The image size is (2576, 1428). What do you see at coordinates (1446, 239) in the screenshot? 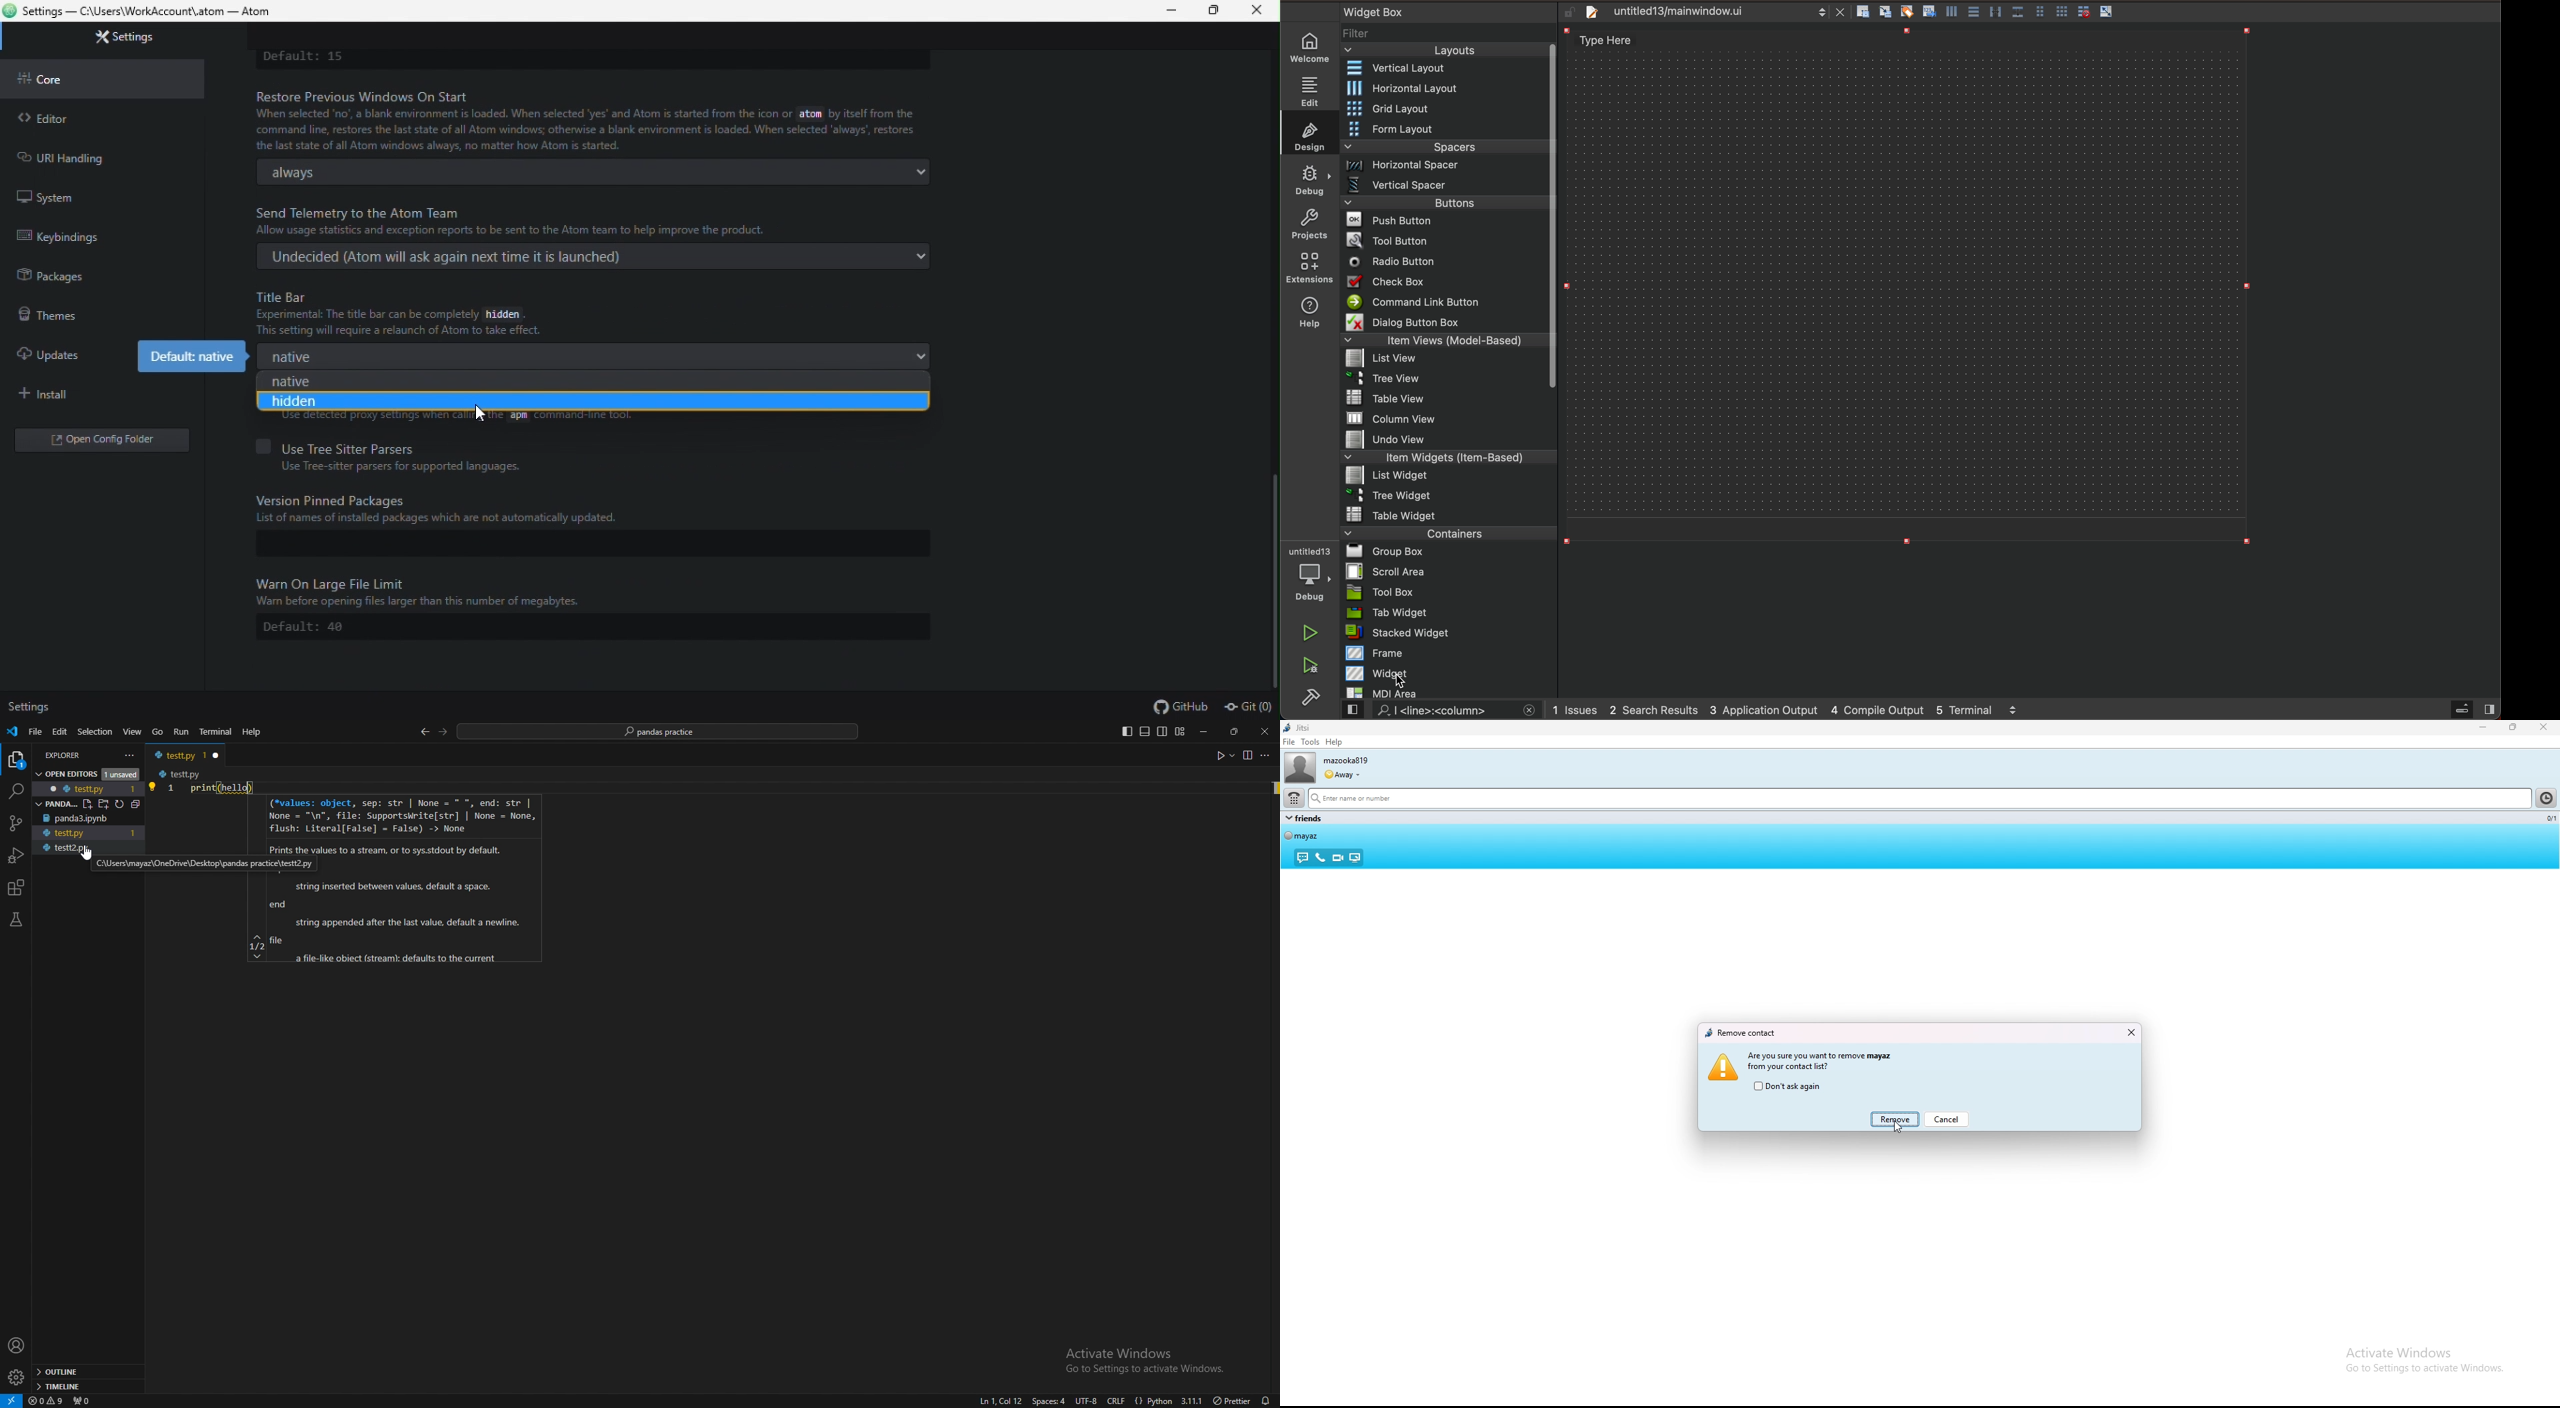
I see `tool button` at bounding box center [1446, 239].